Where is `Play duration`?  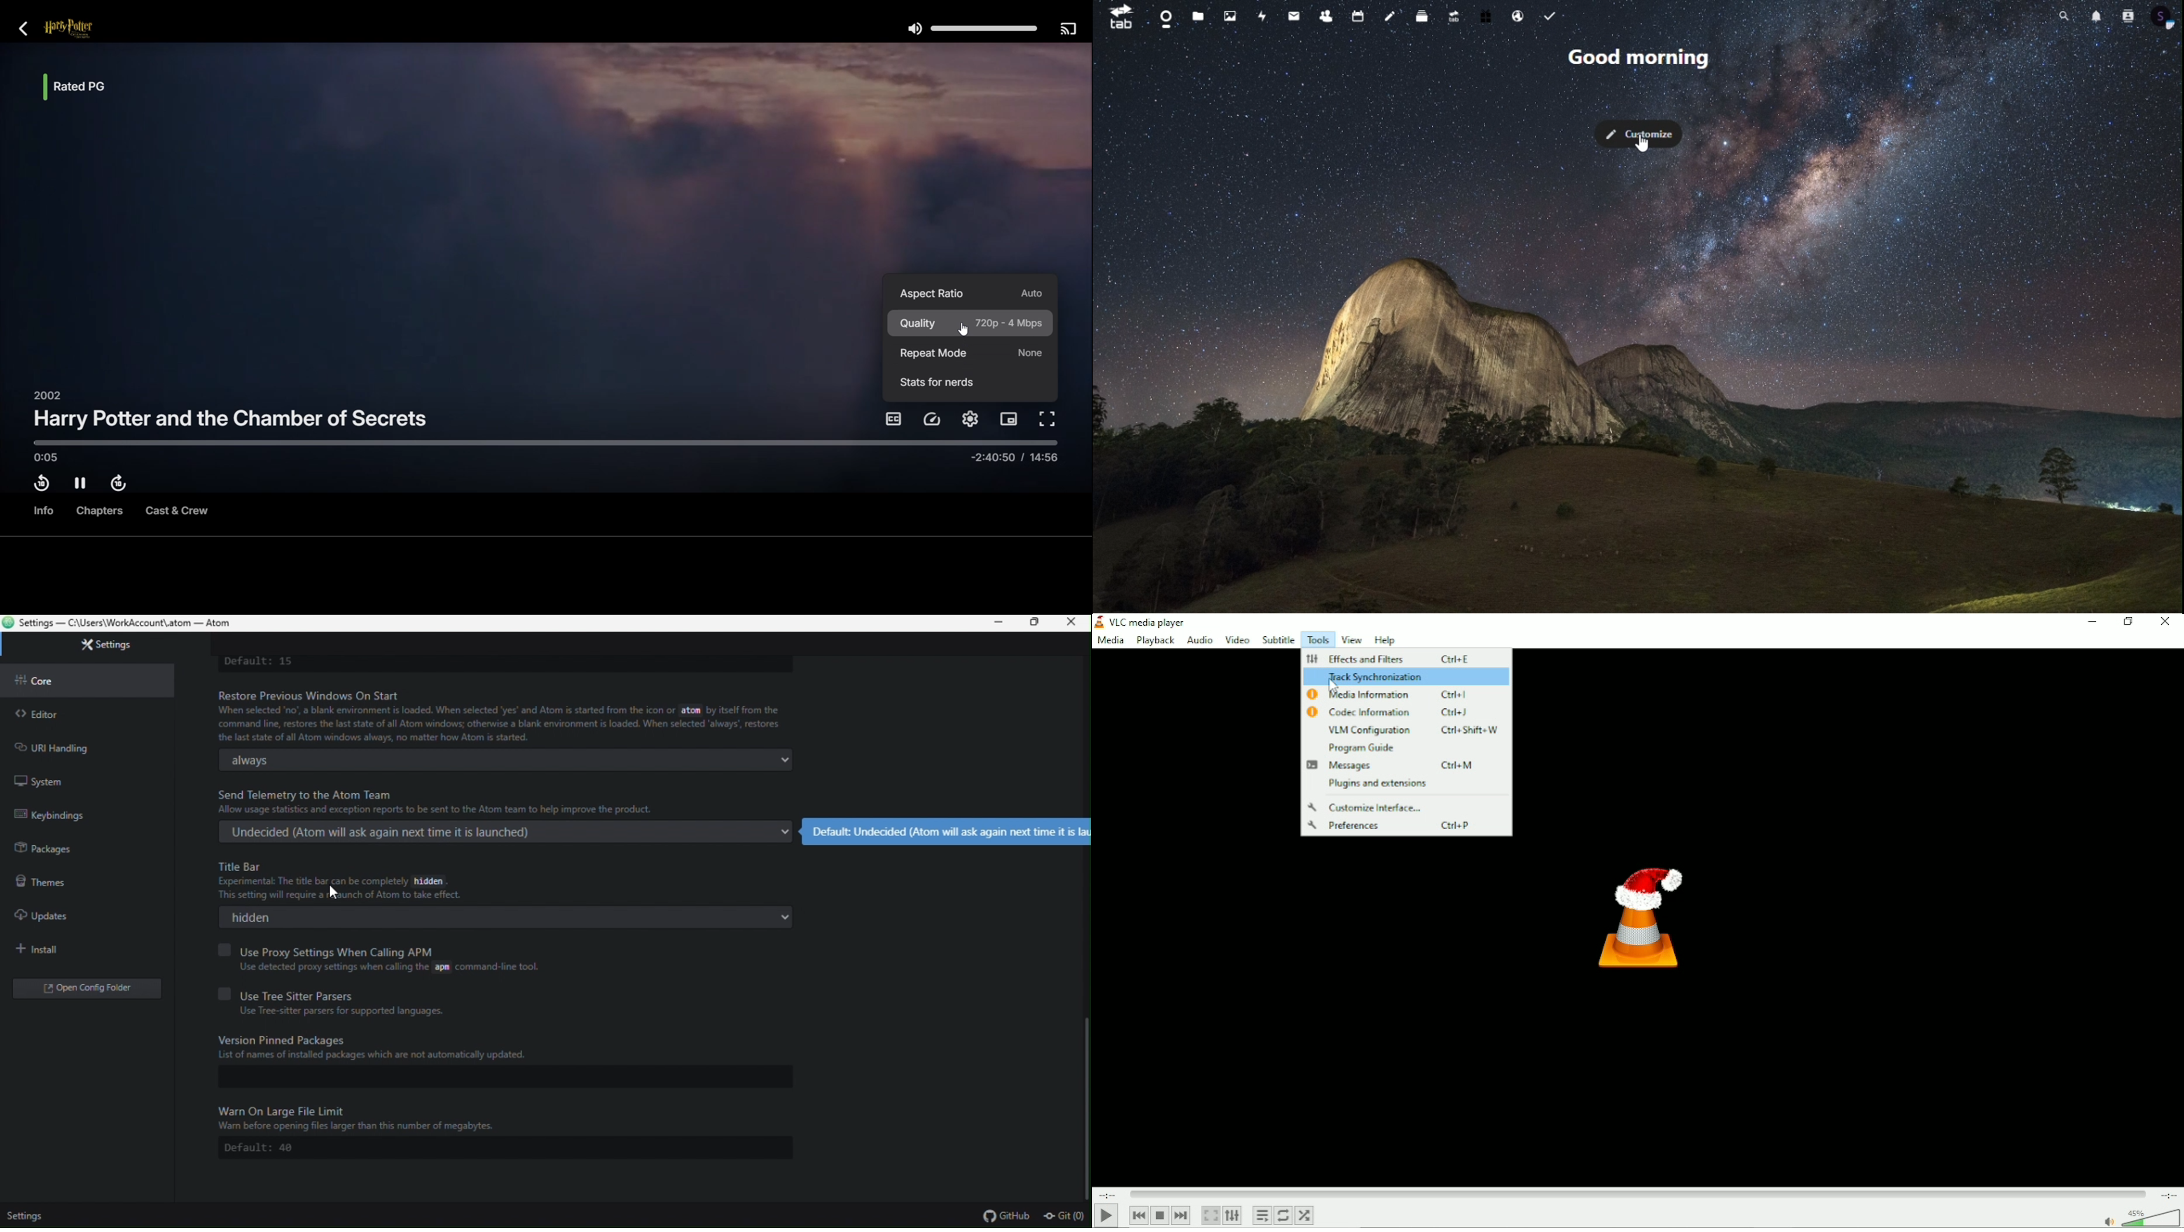 Play duration is located at coordinates (1637, 1192).